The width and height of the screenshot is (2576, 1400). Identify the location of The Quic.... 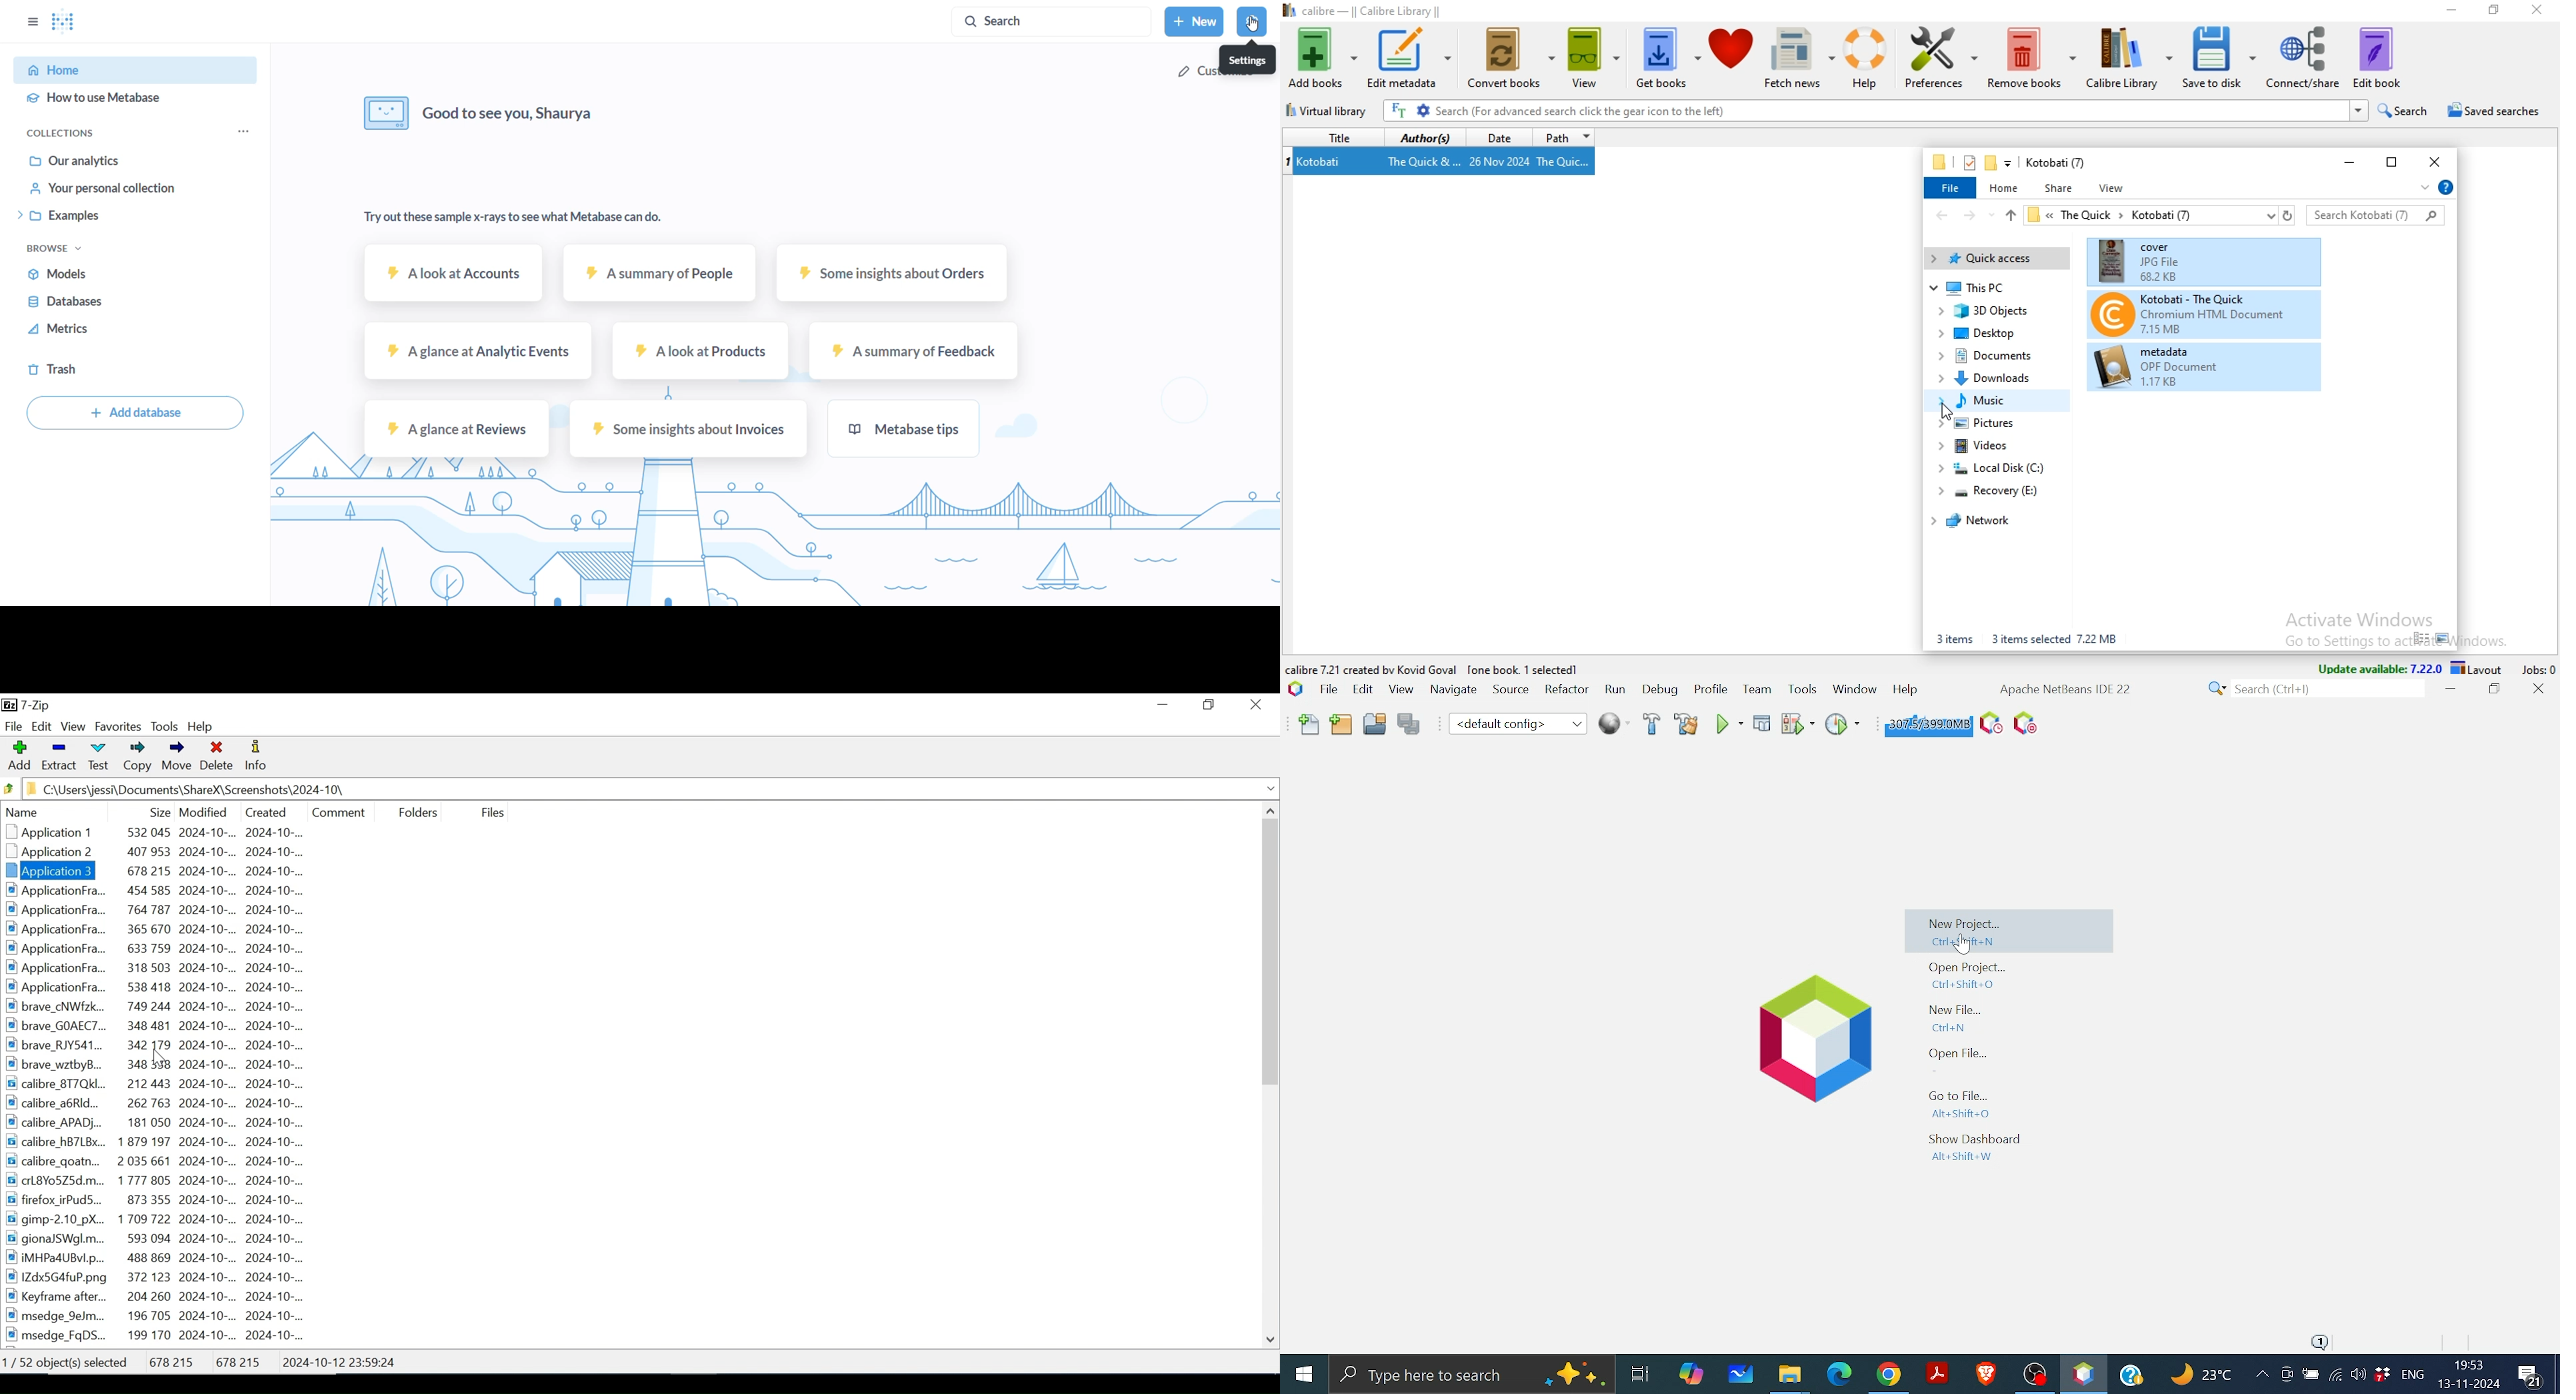
(1566, 161).